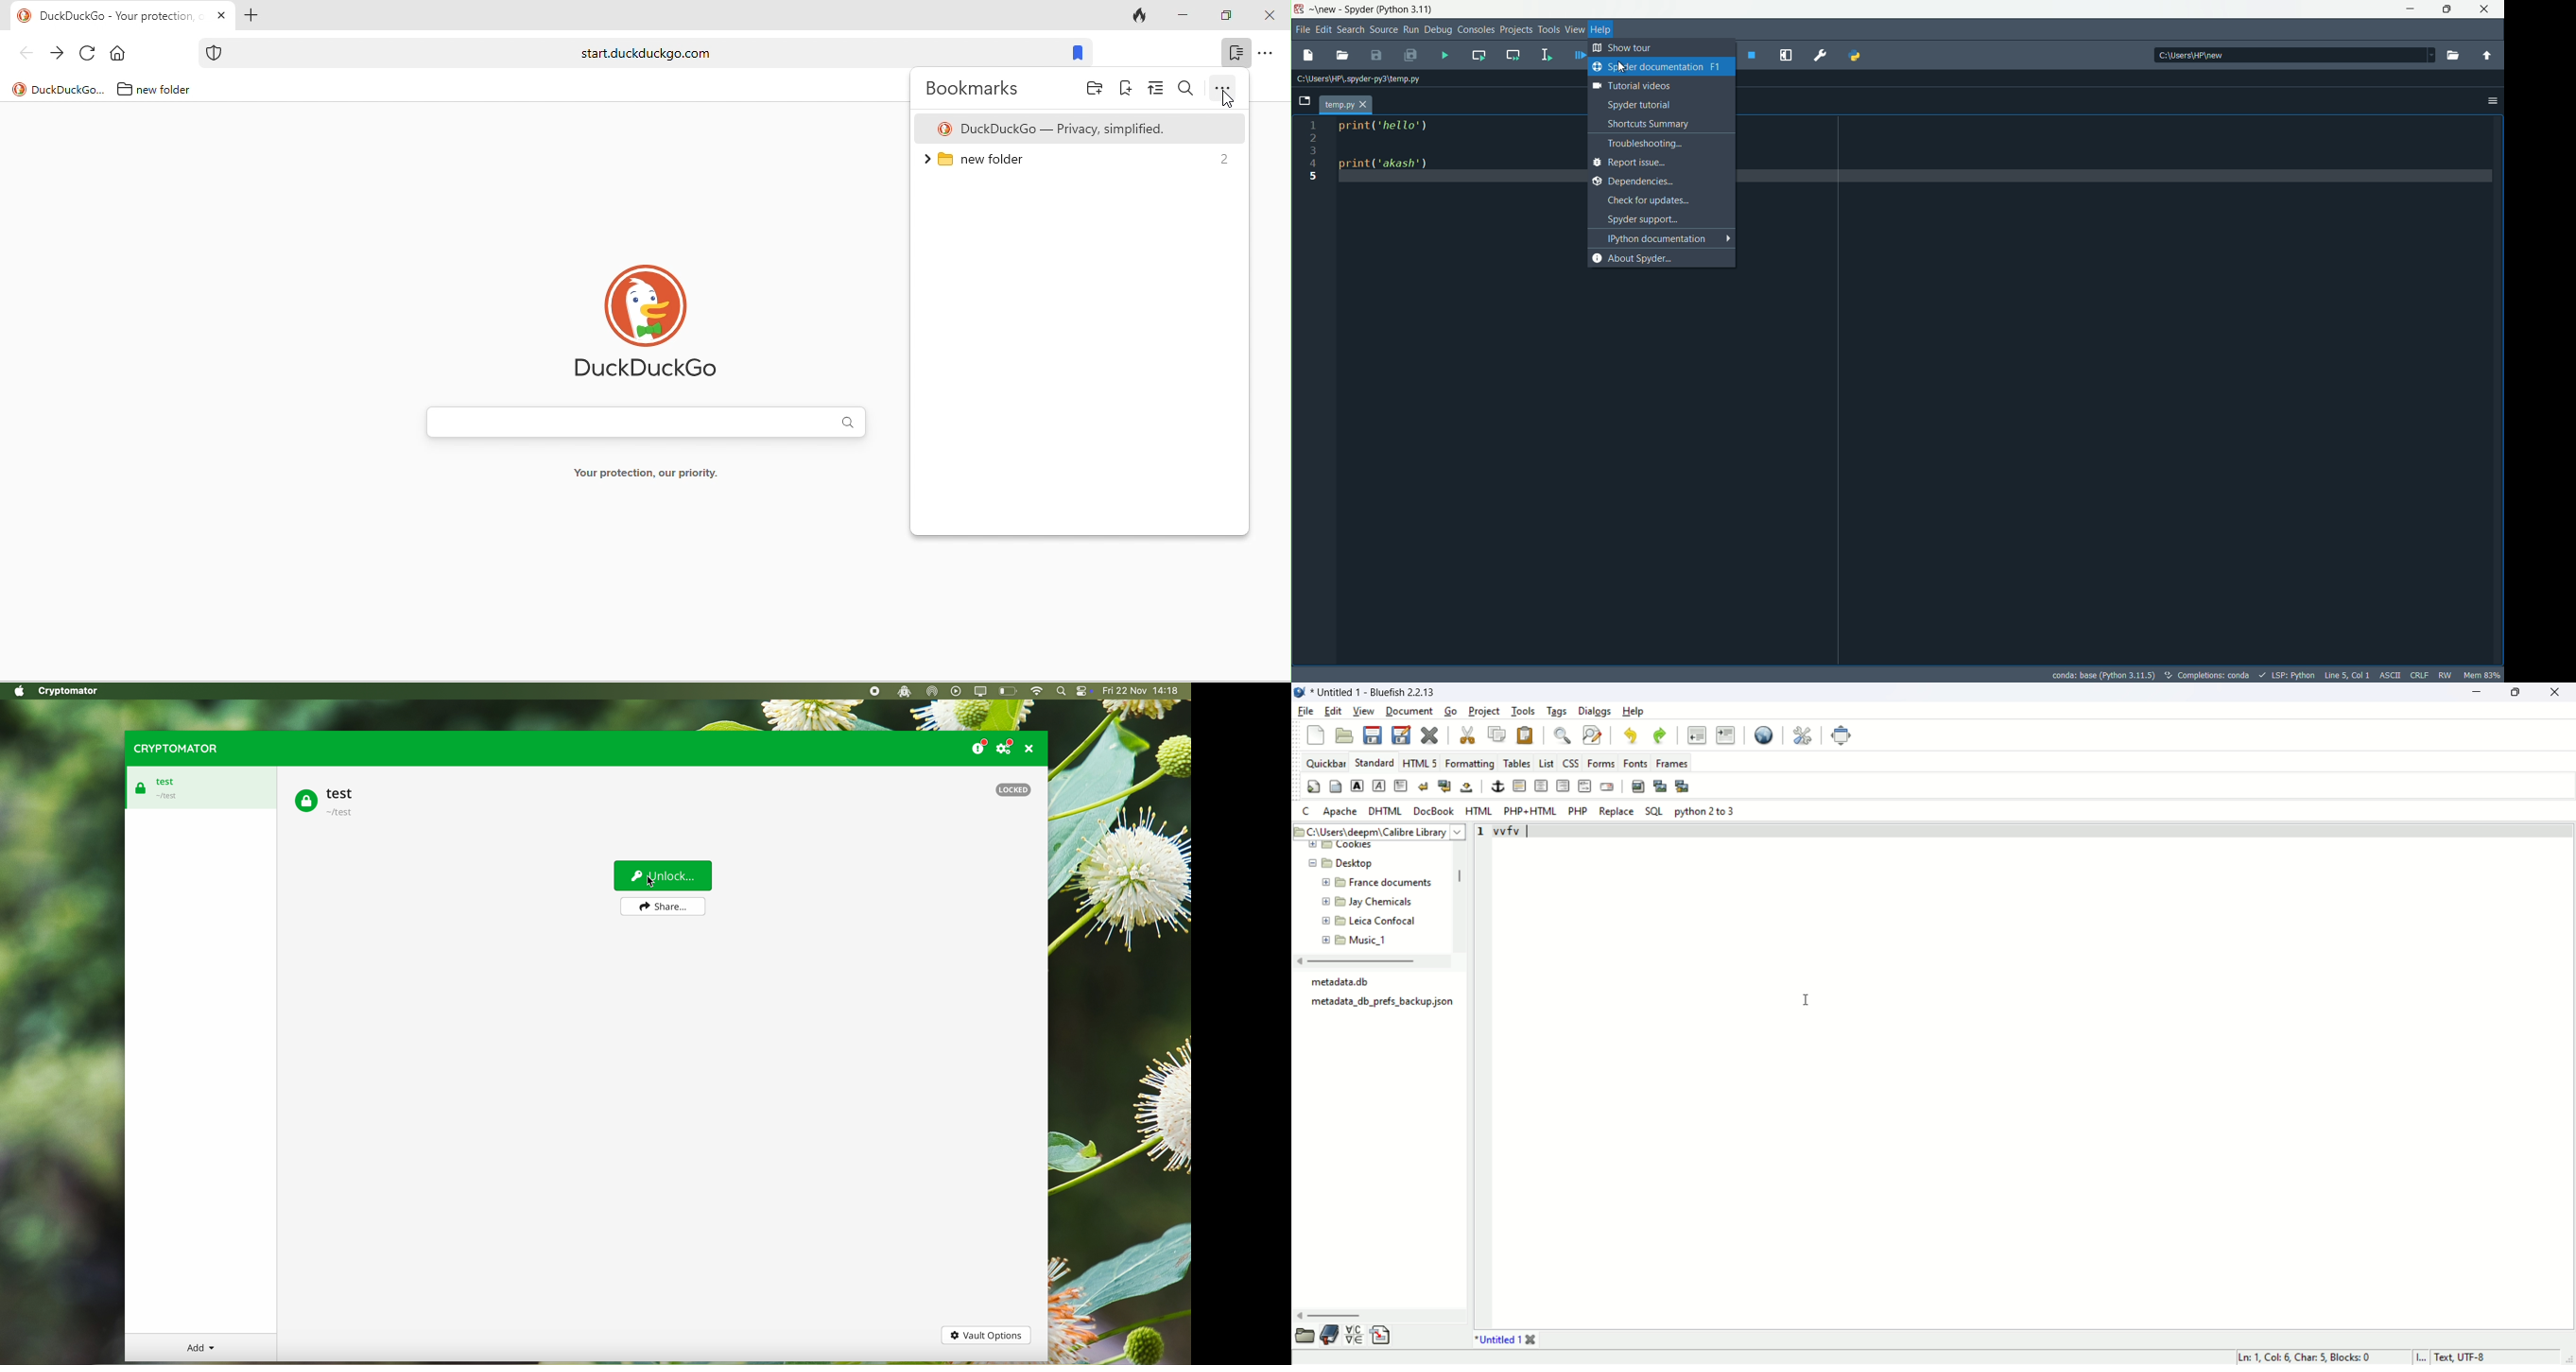  Describe the element at coordinates (2392, 675) in the screenshot. I see `ASCII` at that location.